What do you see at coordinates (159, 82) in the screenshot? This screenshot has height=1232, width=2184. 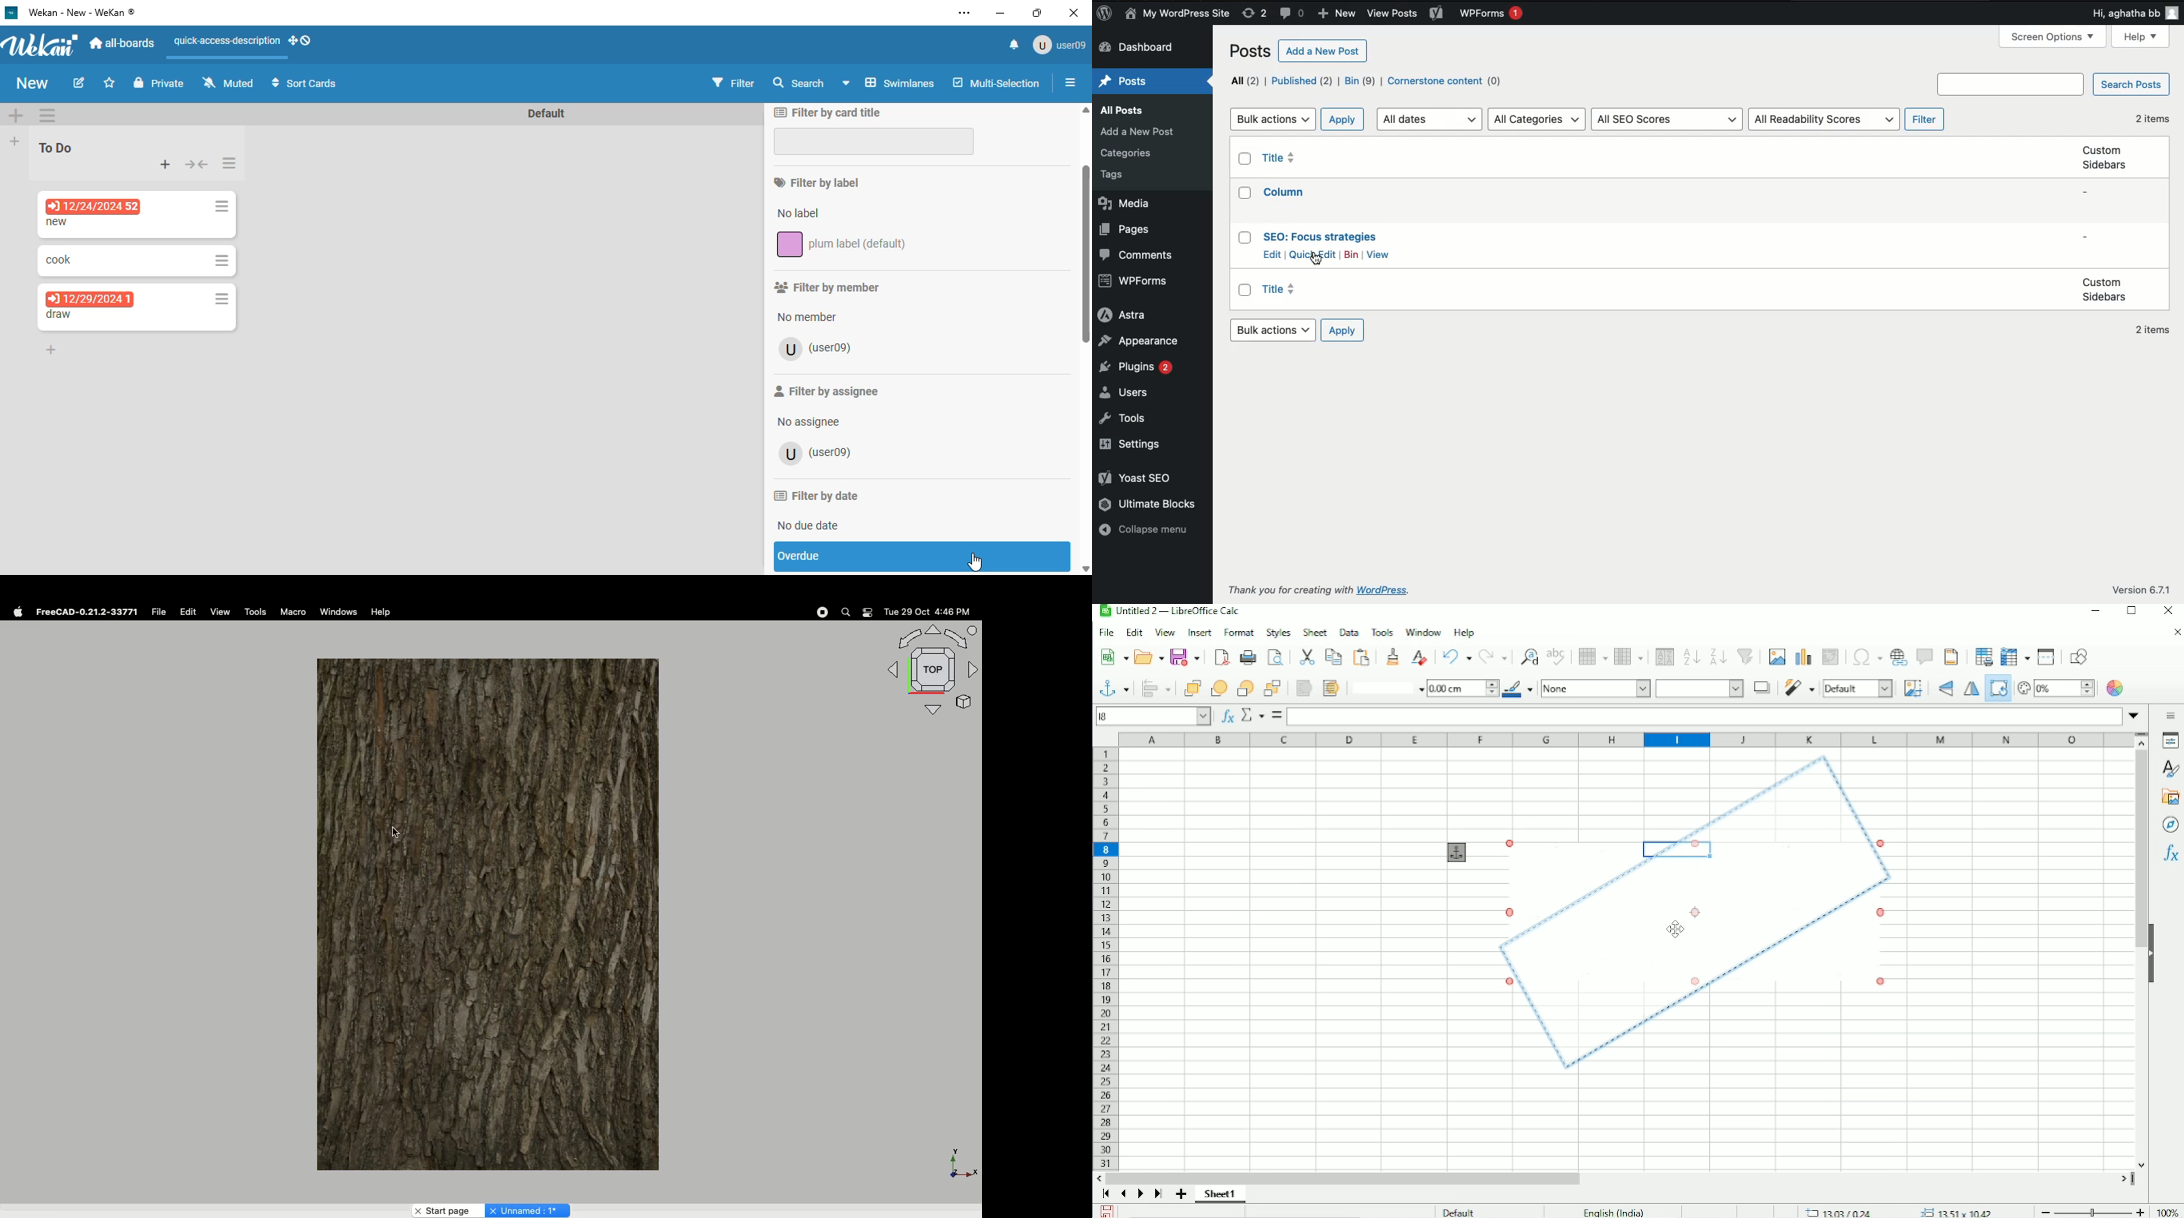 I see `private` at bounding box center [159, 82].